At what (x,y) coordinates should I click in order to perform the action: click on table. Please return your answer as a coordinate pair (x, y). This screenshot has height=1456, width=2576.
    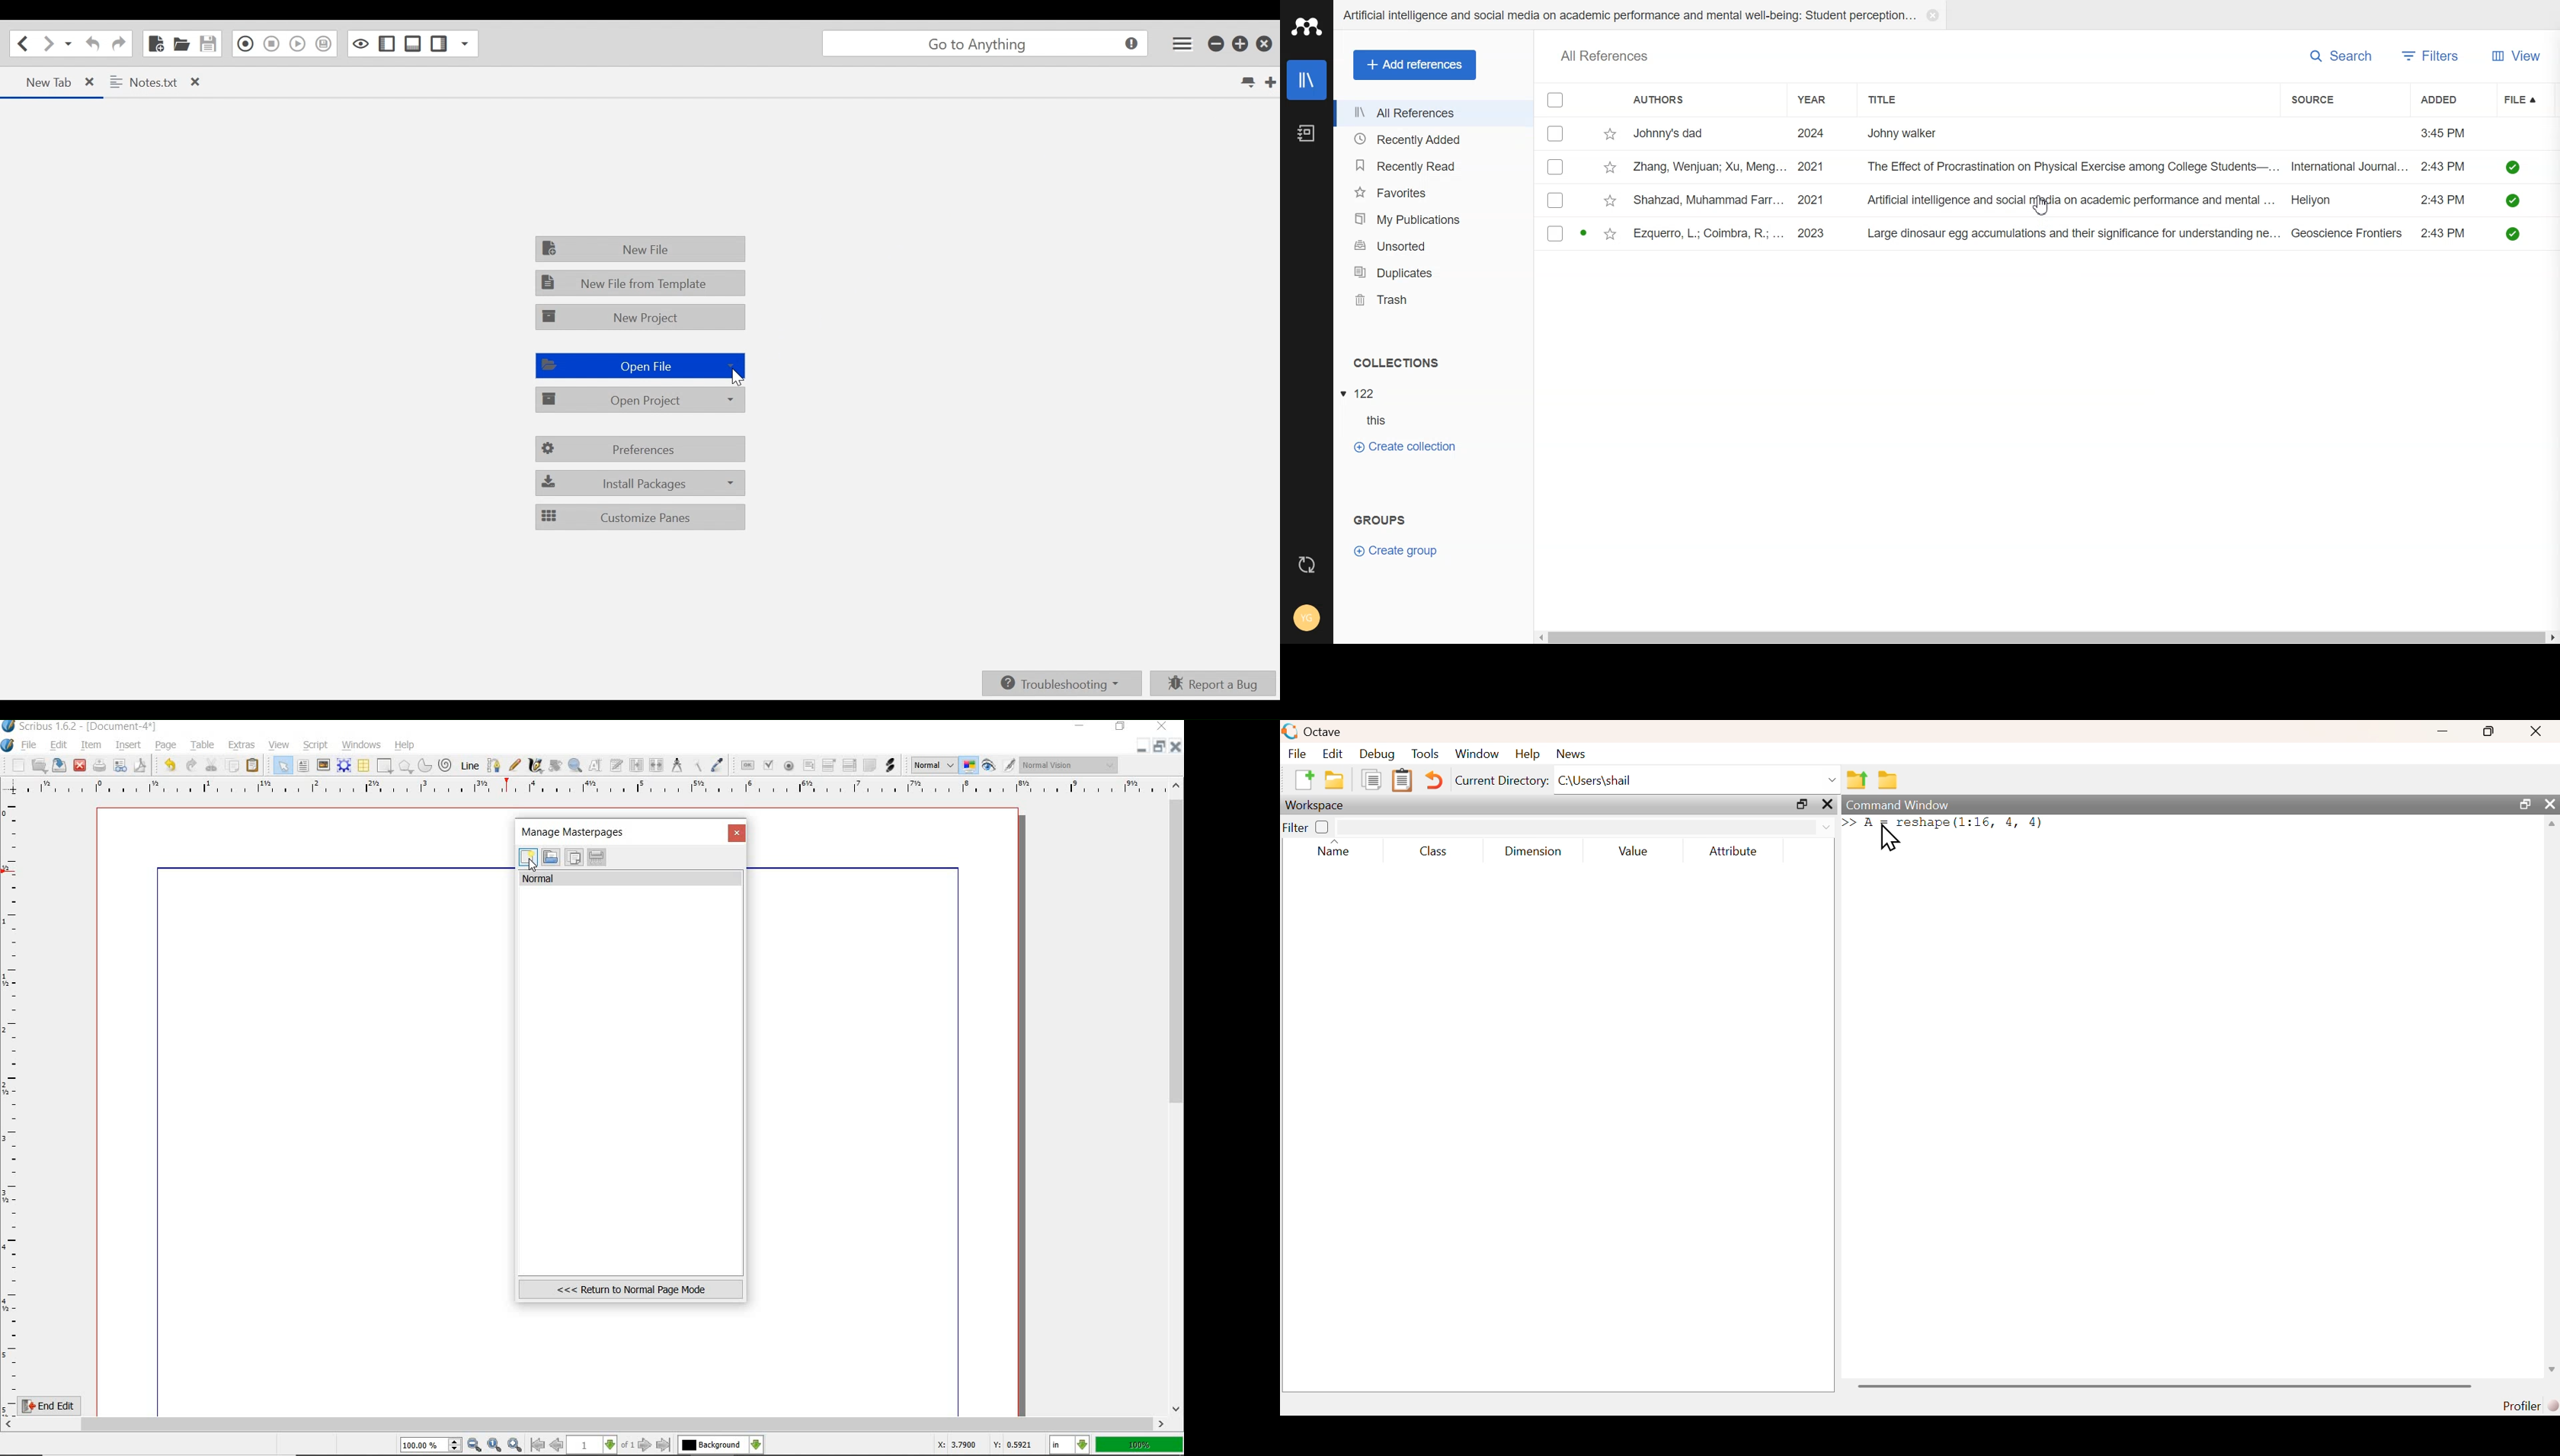
    Looking at the image, I should click on (200, 745).